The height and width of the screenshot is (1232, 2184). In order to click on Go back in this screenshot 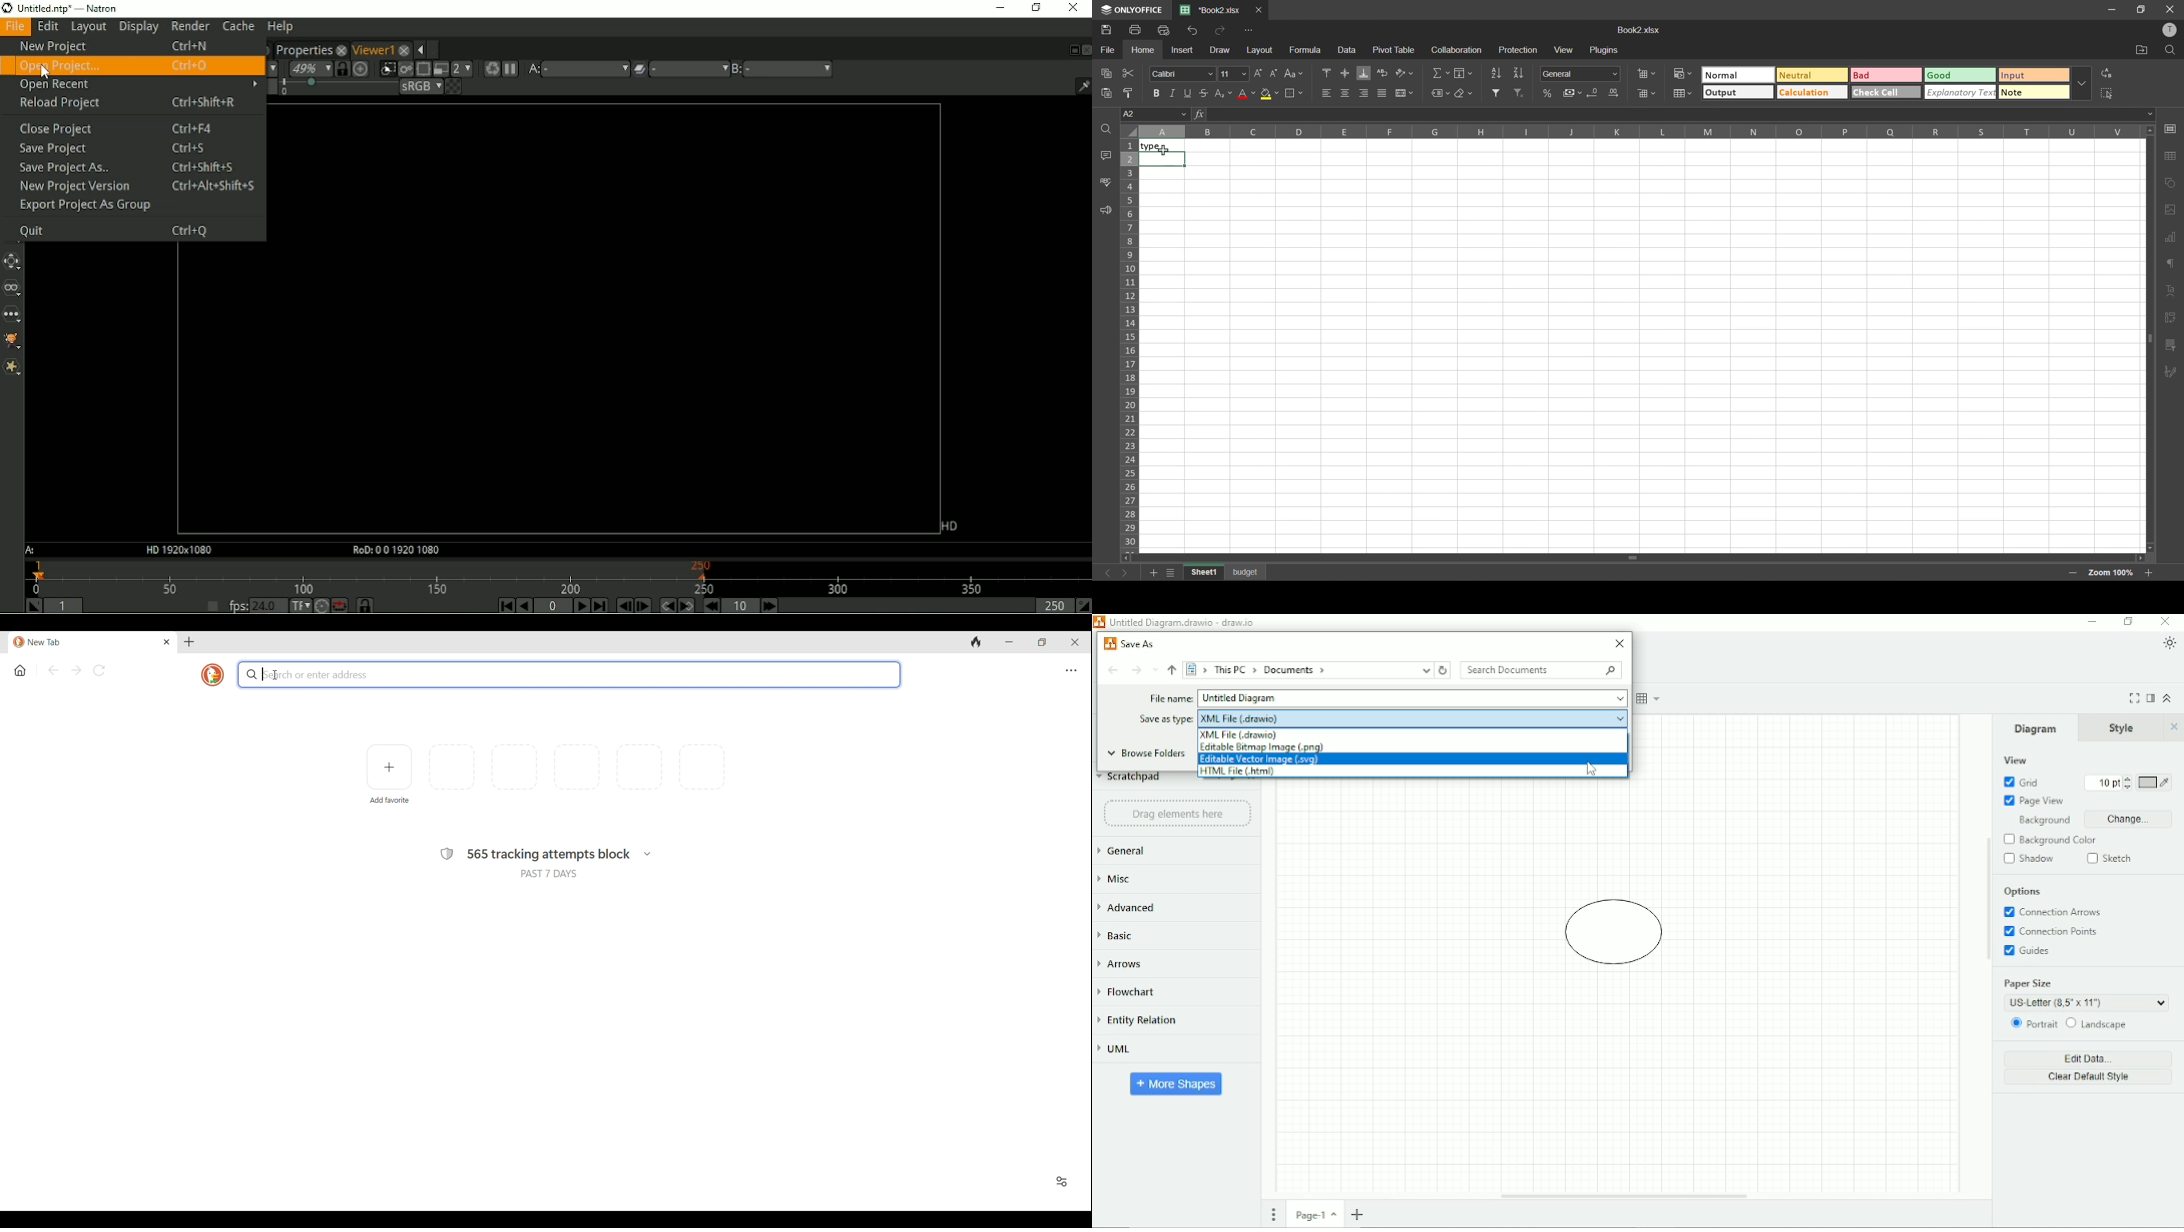, I will do `click(53, 670)`.